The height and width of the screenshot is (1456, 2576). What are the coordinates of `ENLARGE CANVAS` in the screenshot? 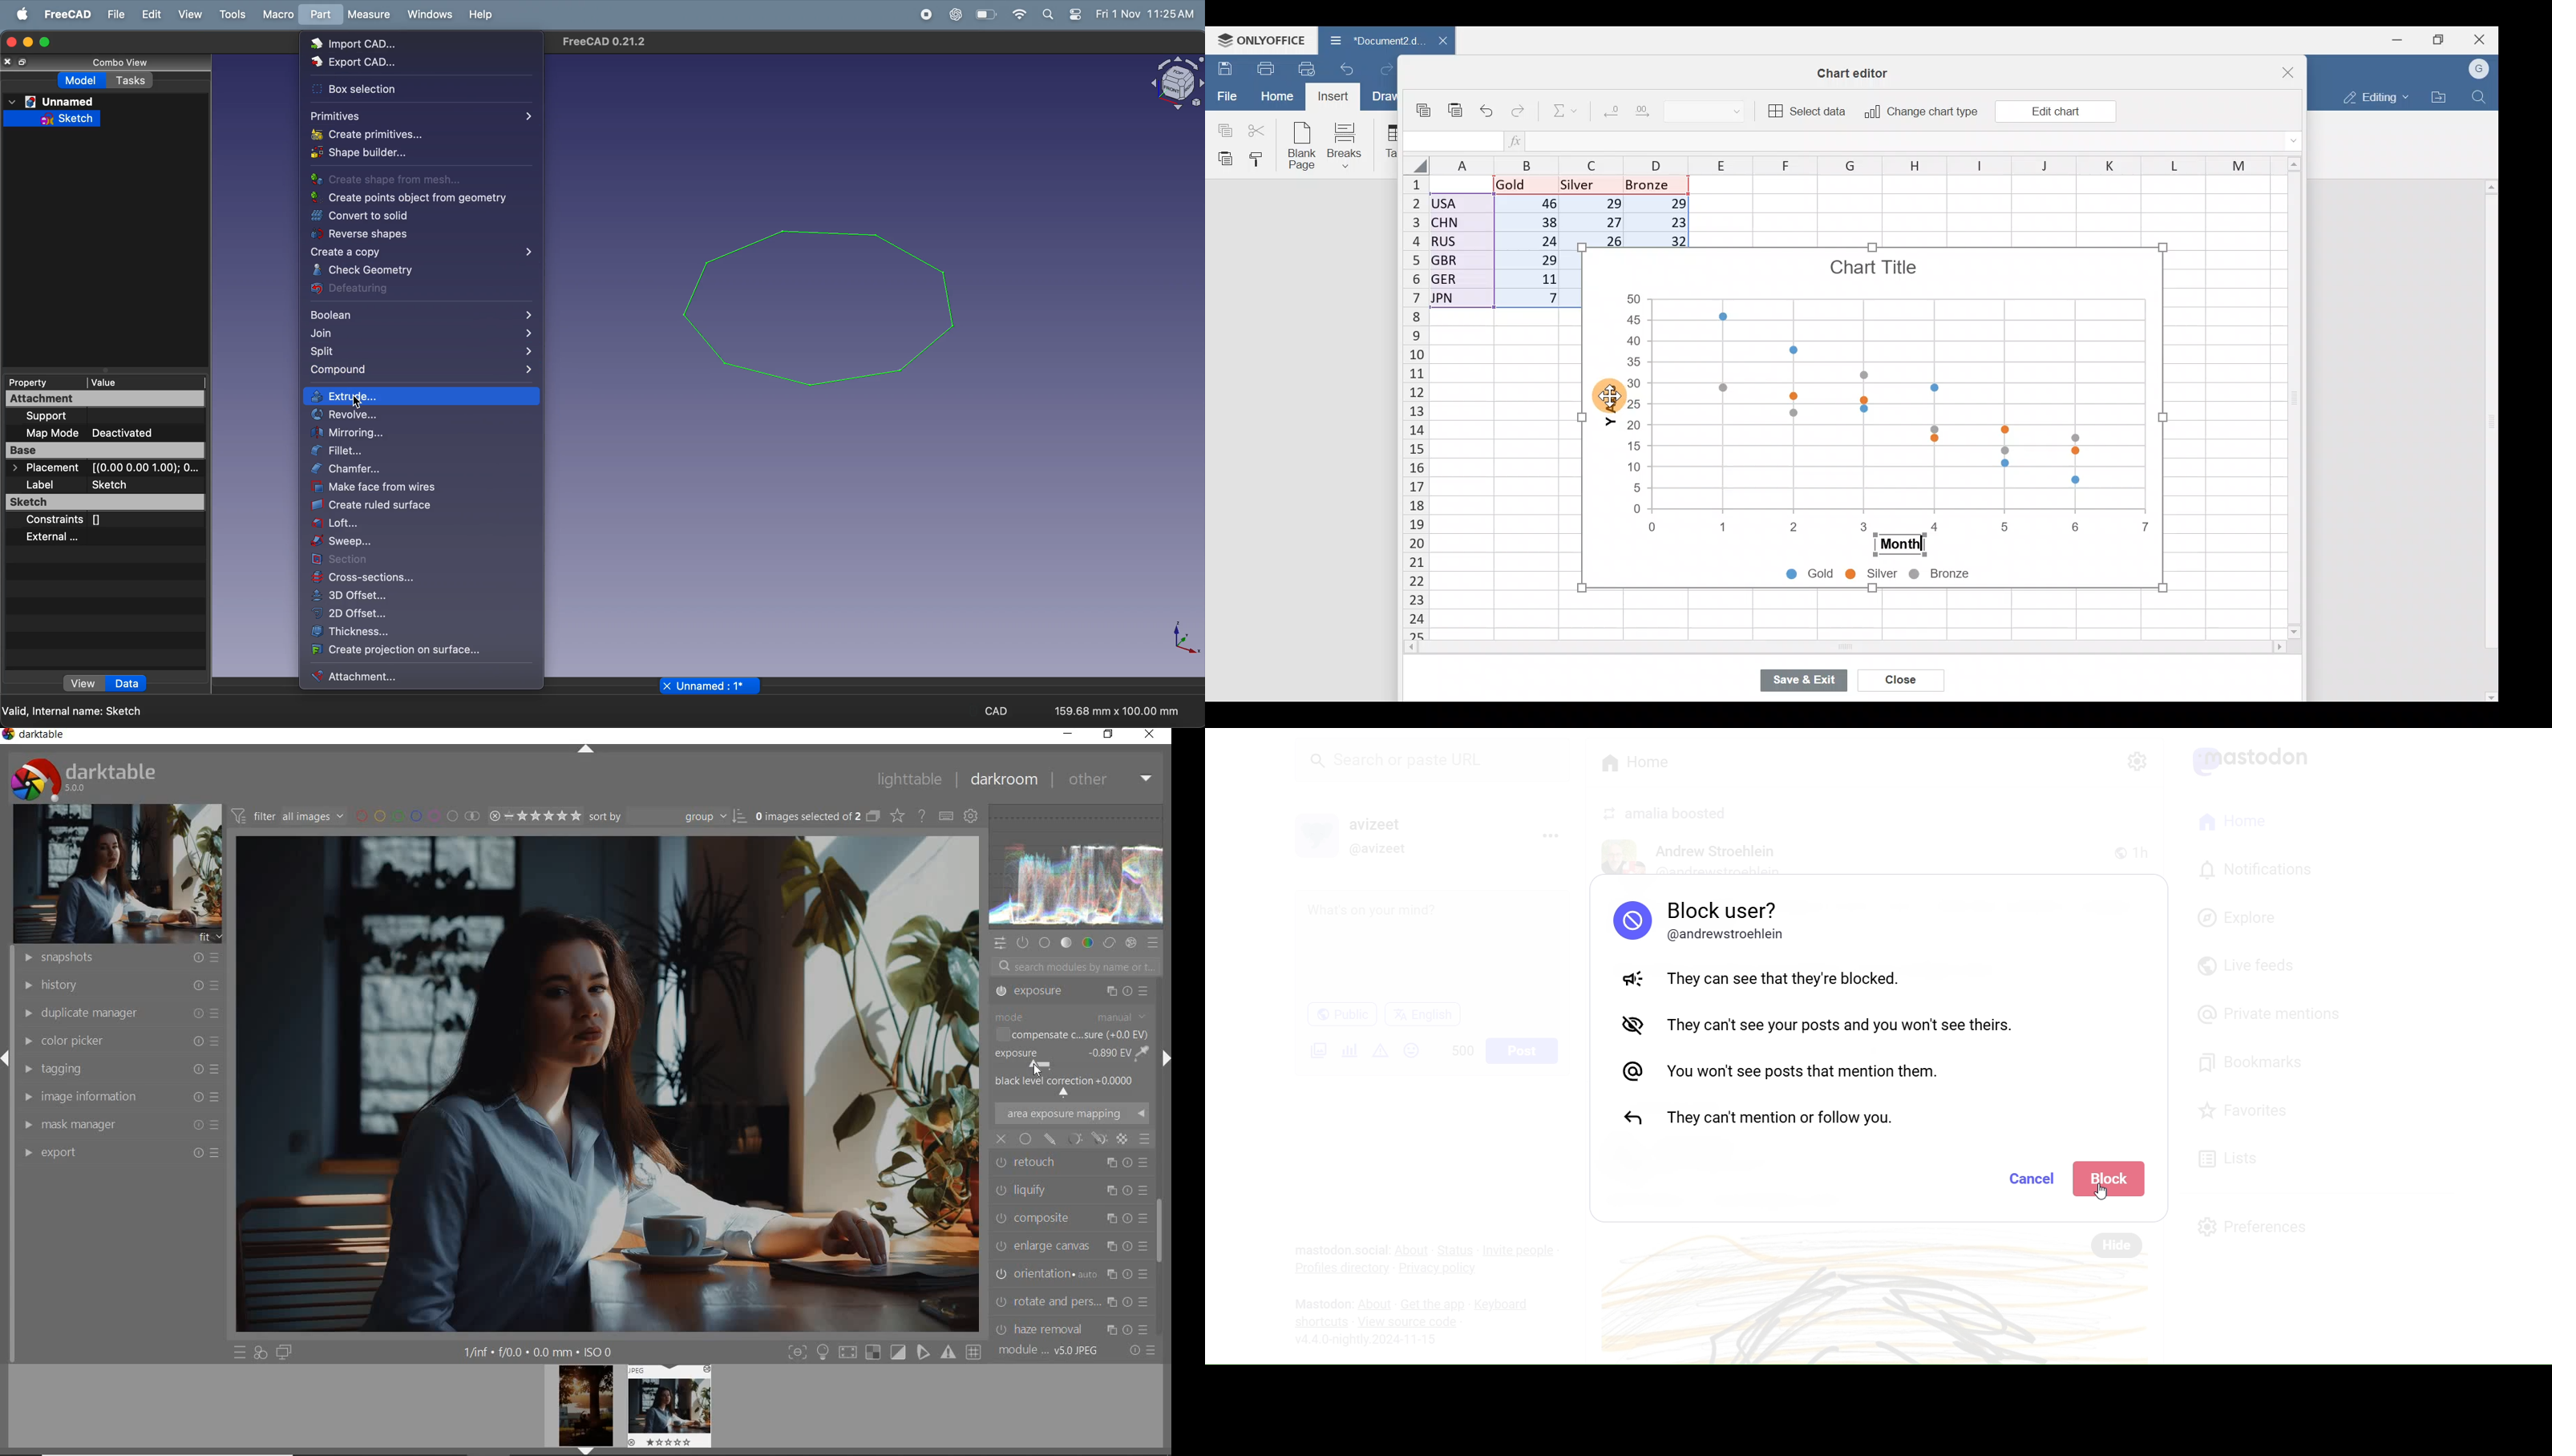 It's located at (1071, 1159).